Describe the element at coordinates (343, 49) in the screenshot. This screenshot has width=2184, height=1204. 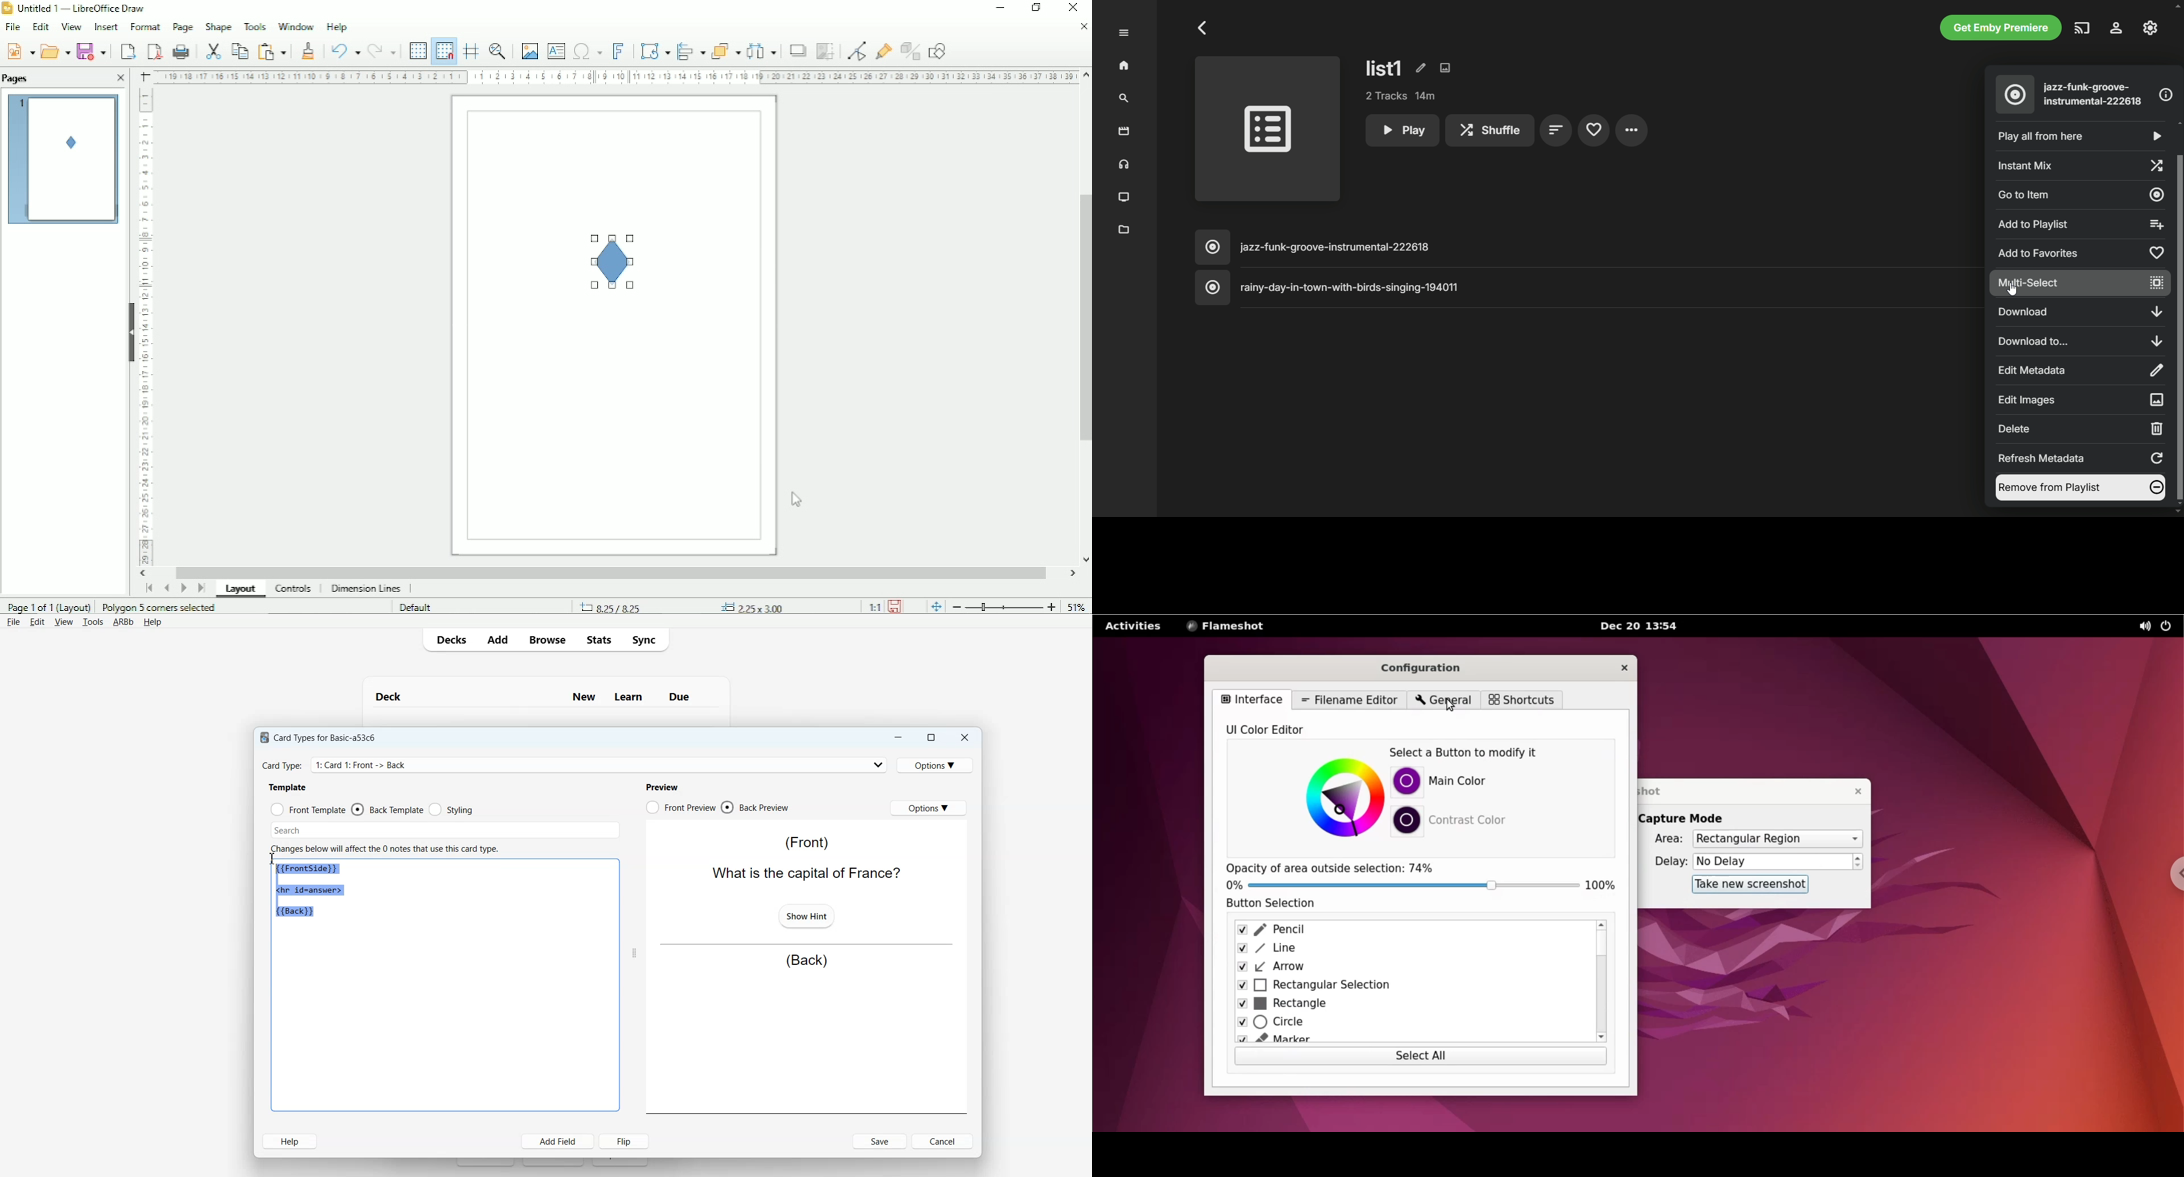
I see `Undo` at that location.